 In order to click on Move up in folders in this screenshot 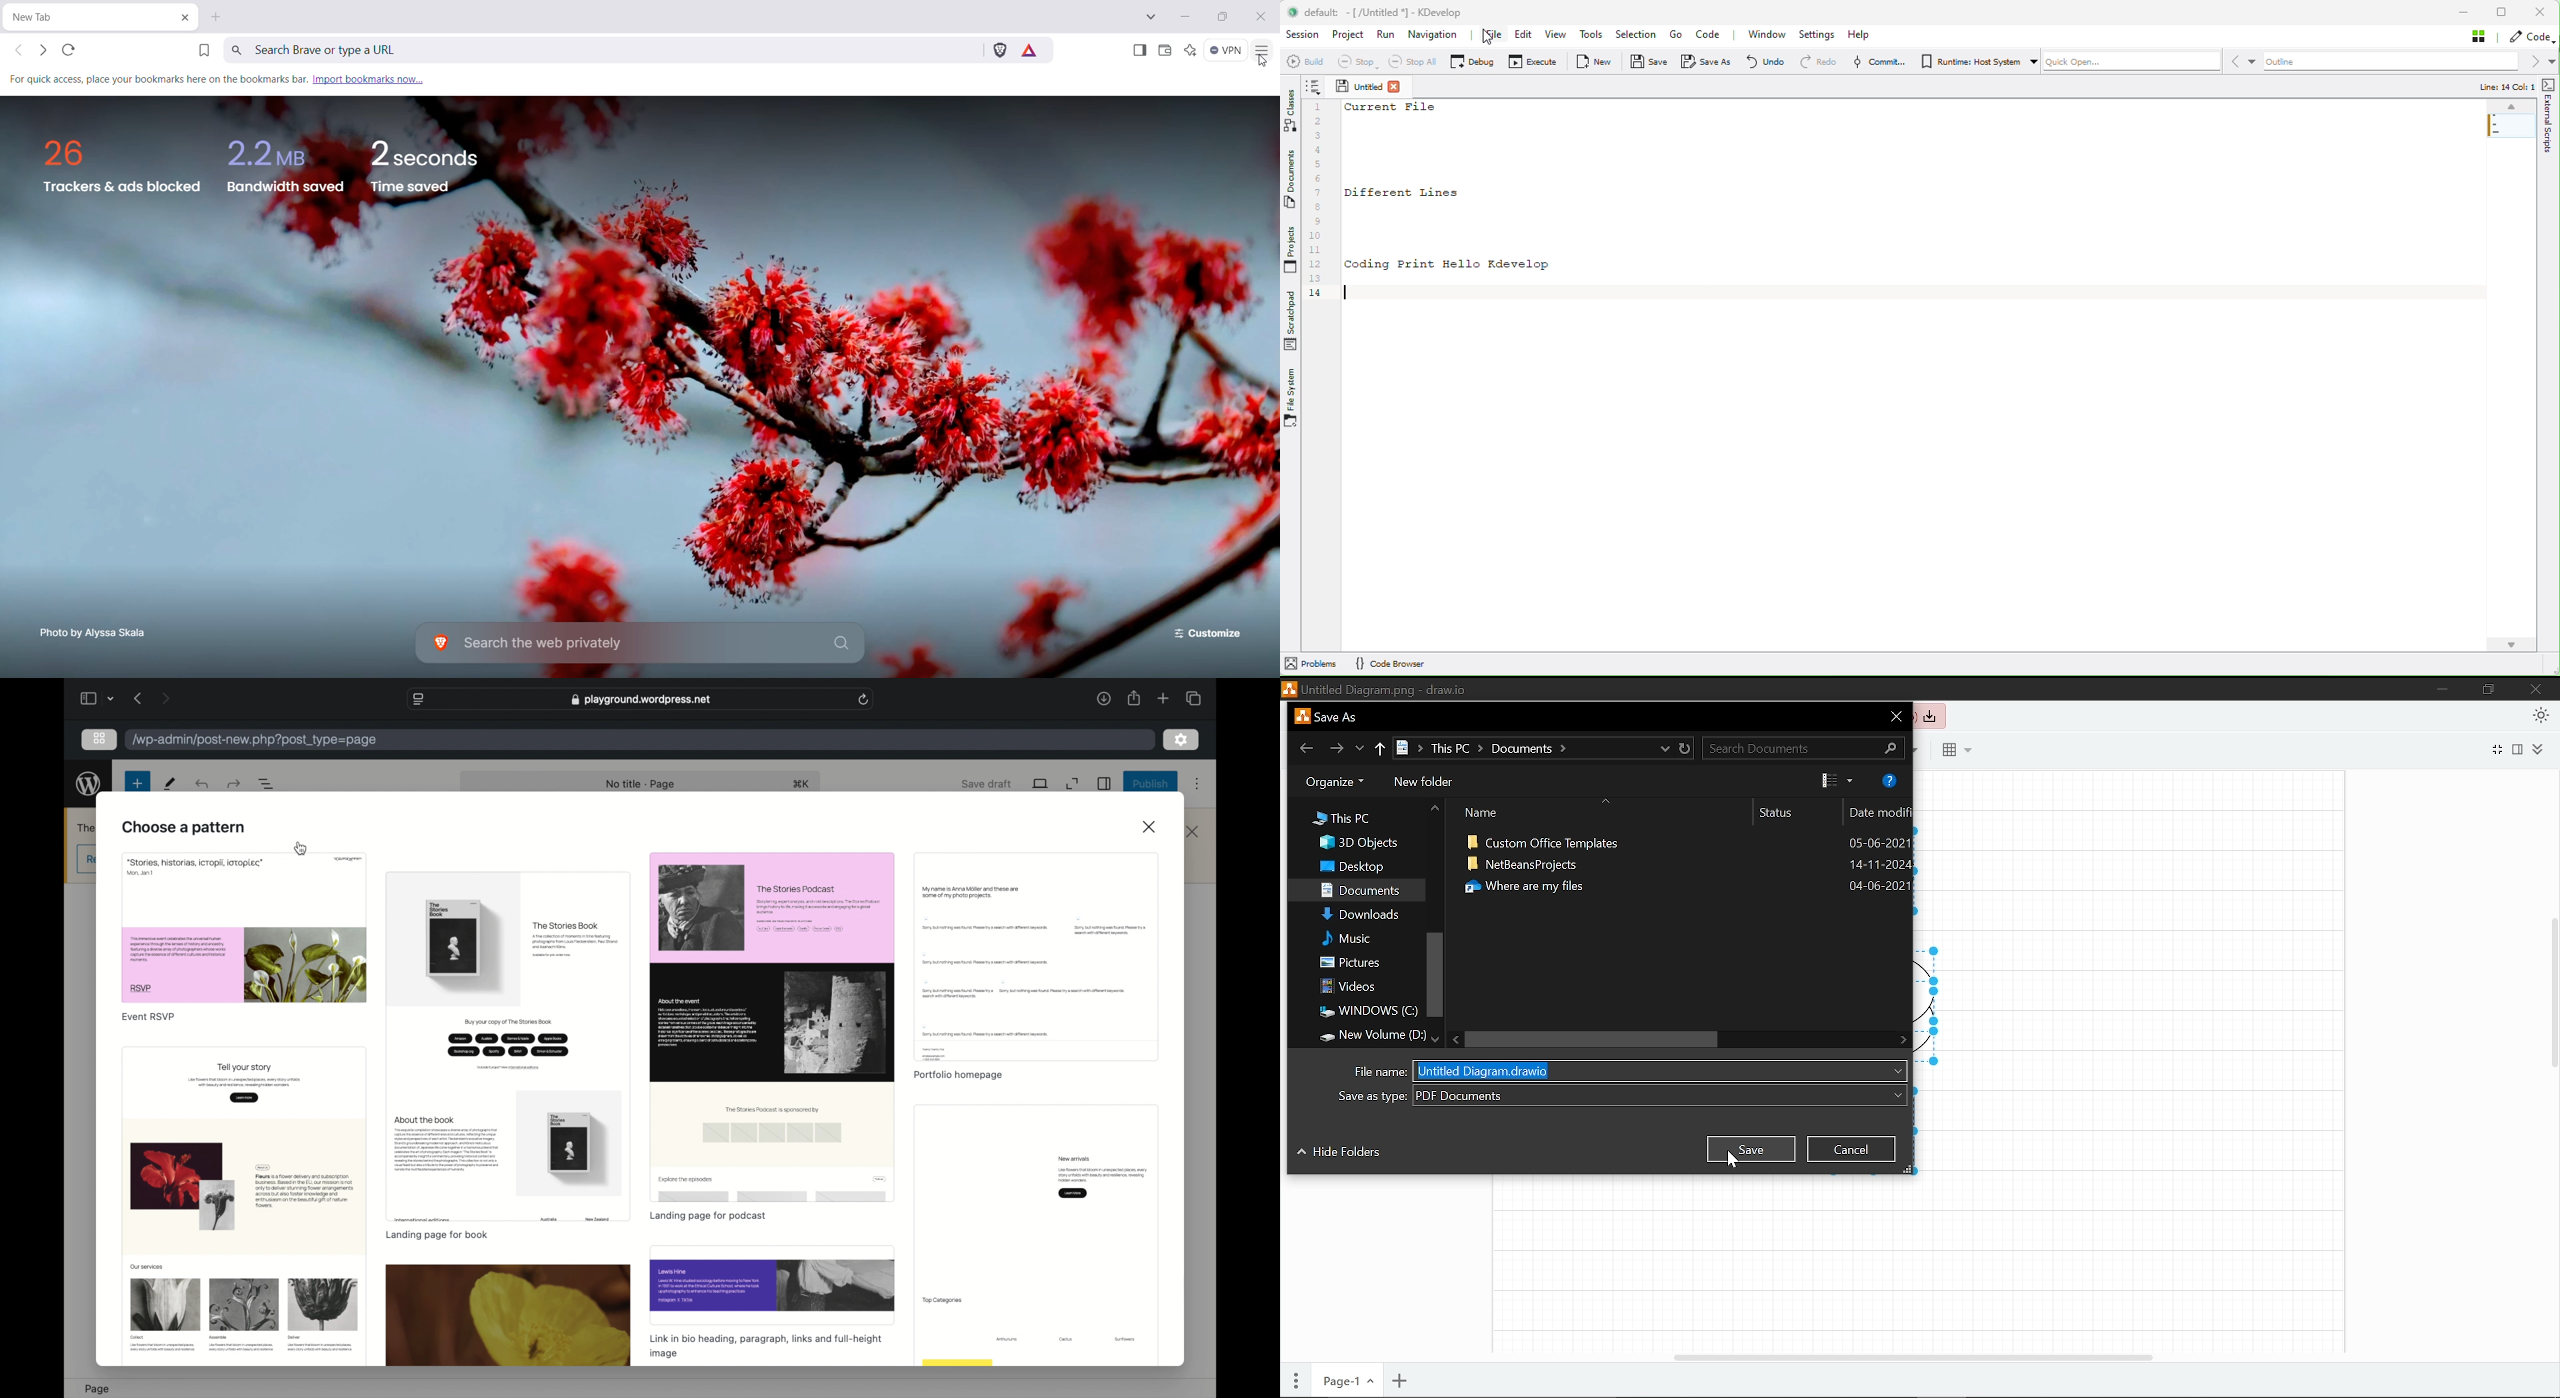, I will do `click(1433, 809)`.